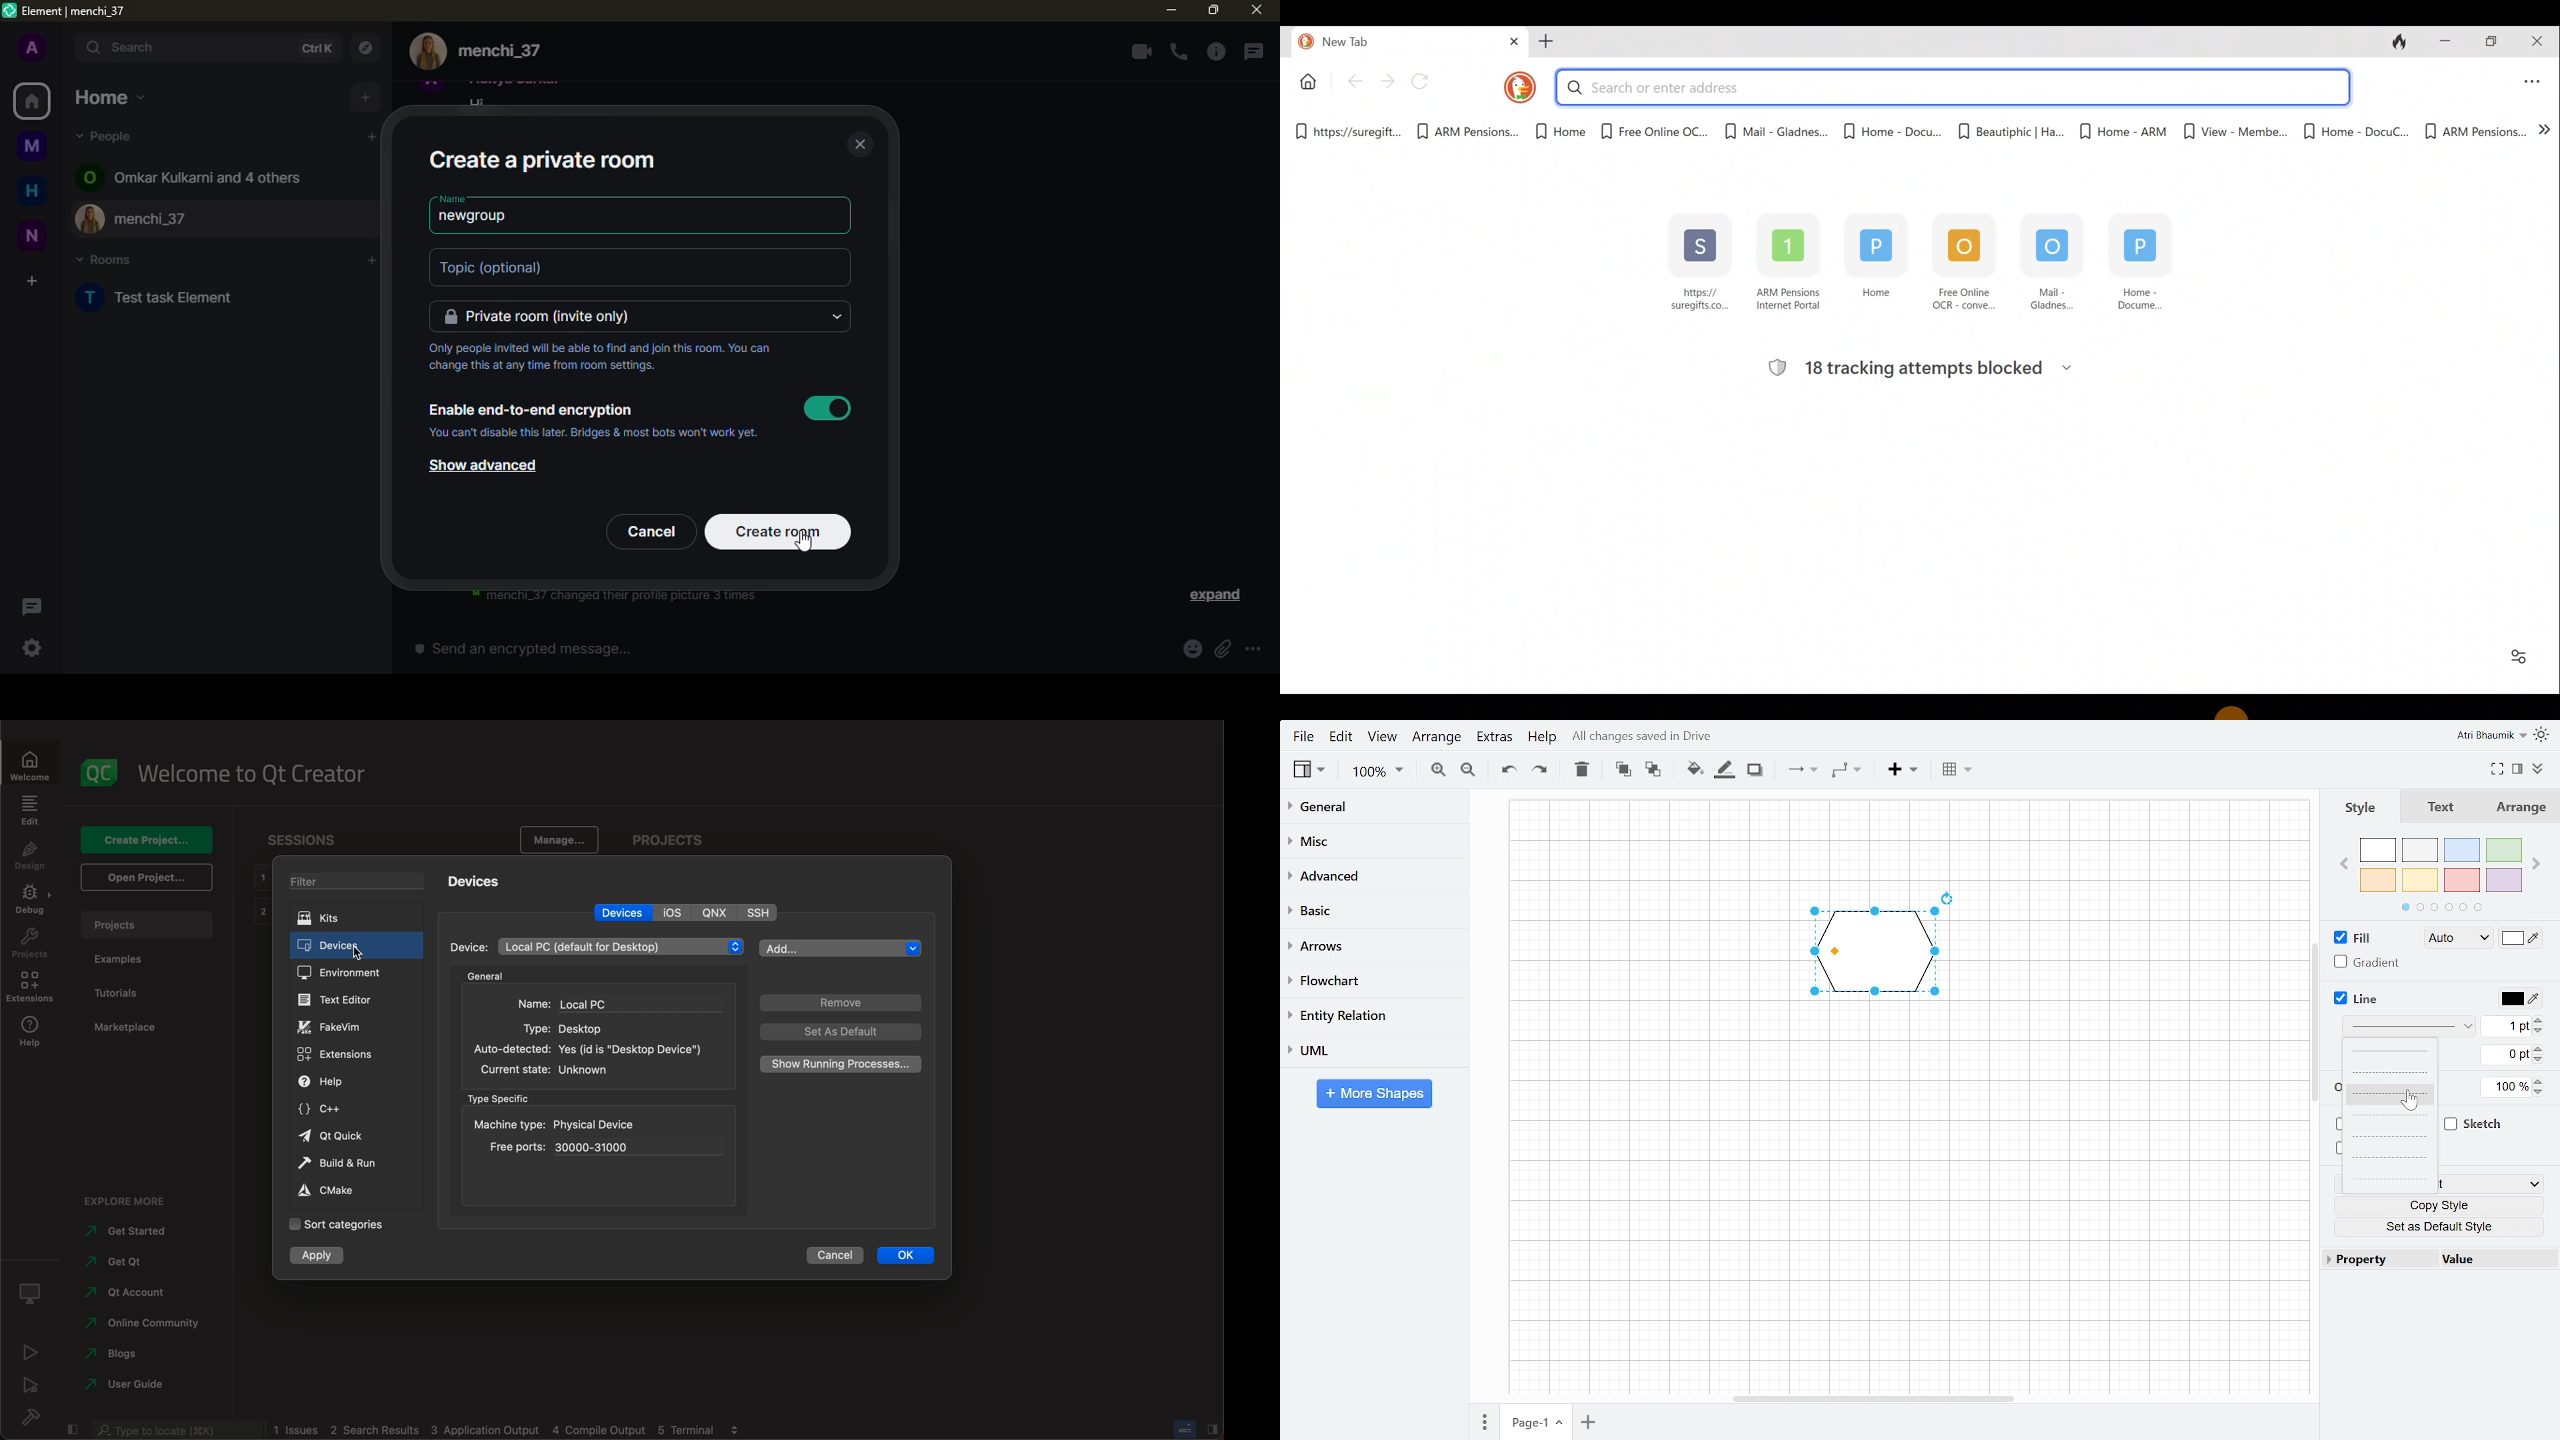  What do you see at coordinates (100, 771) in the screenshot?
I see `logo` at bounding box center [100, 771].